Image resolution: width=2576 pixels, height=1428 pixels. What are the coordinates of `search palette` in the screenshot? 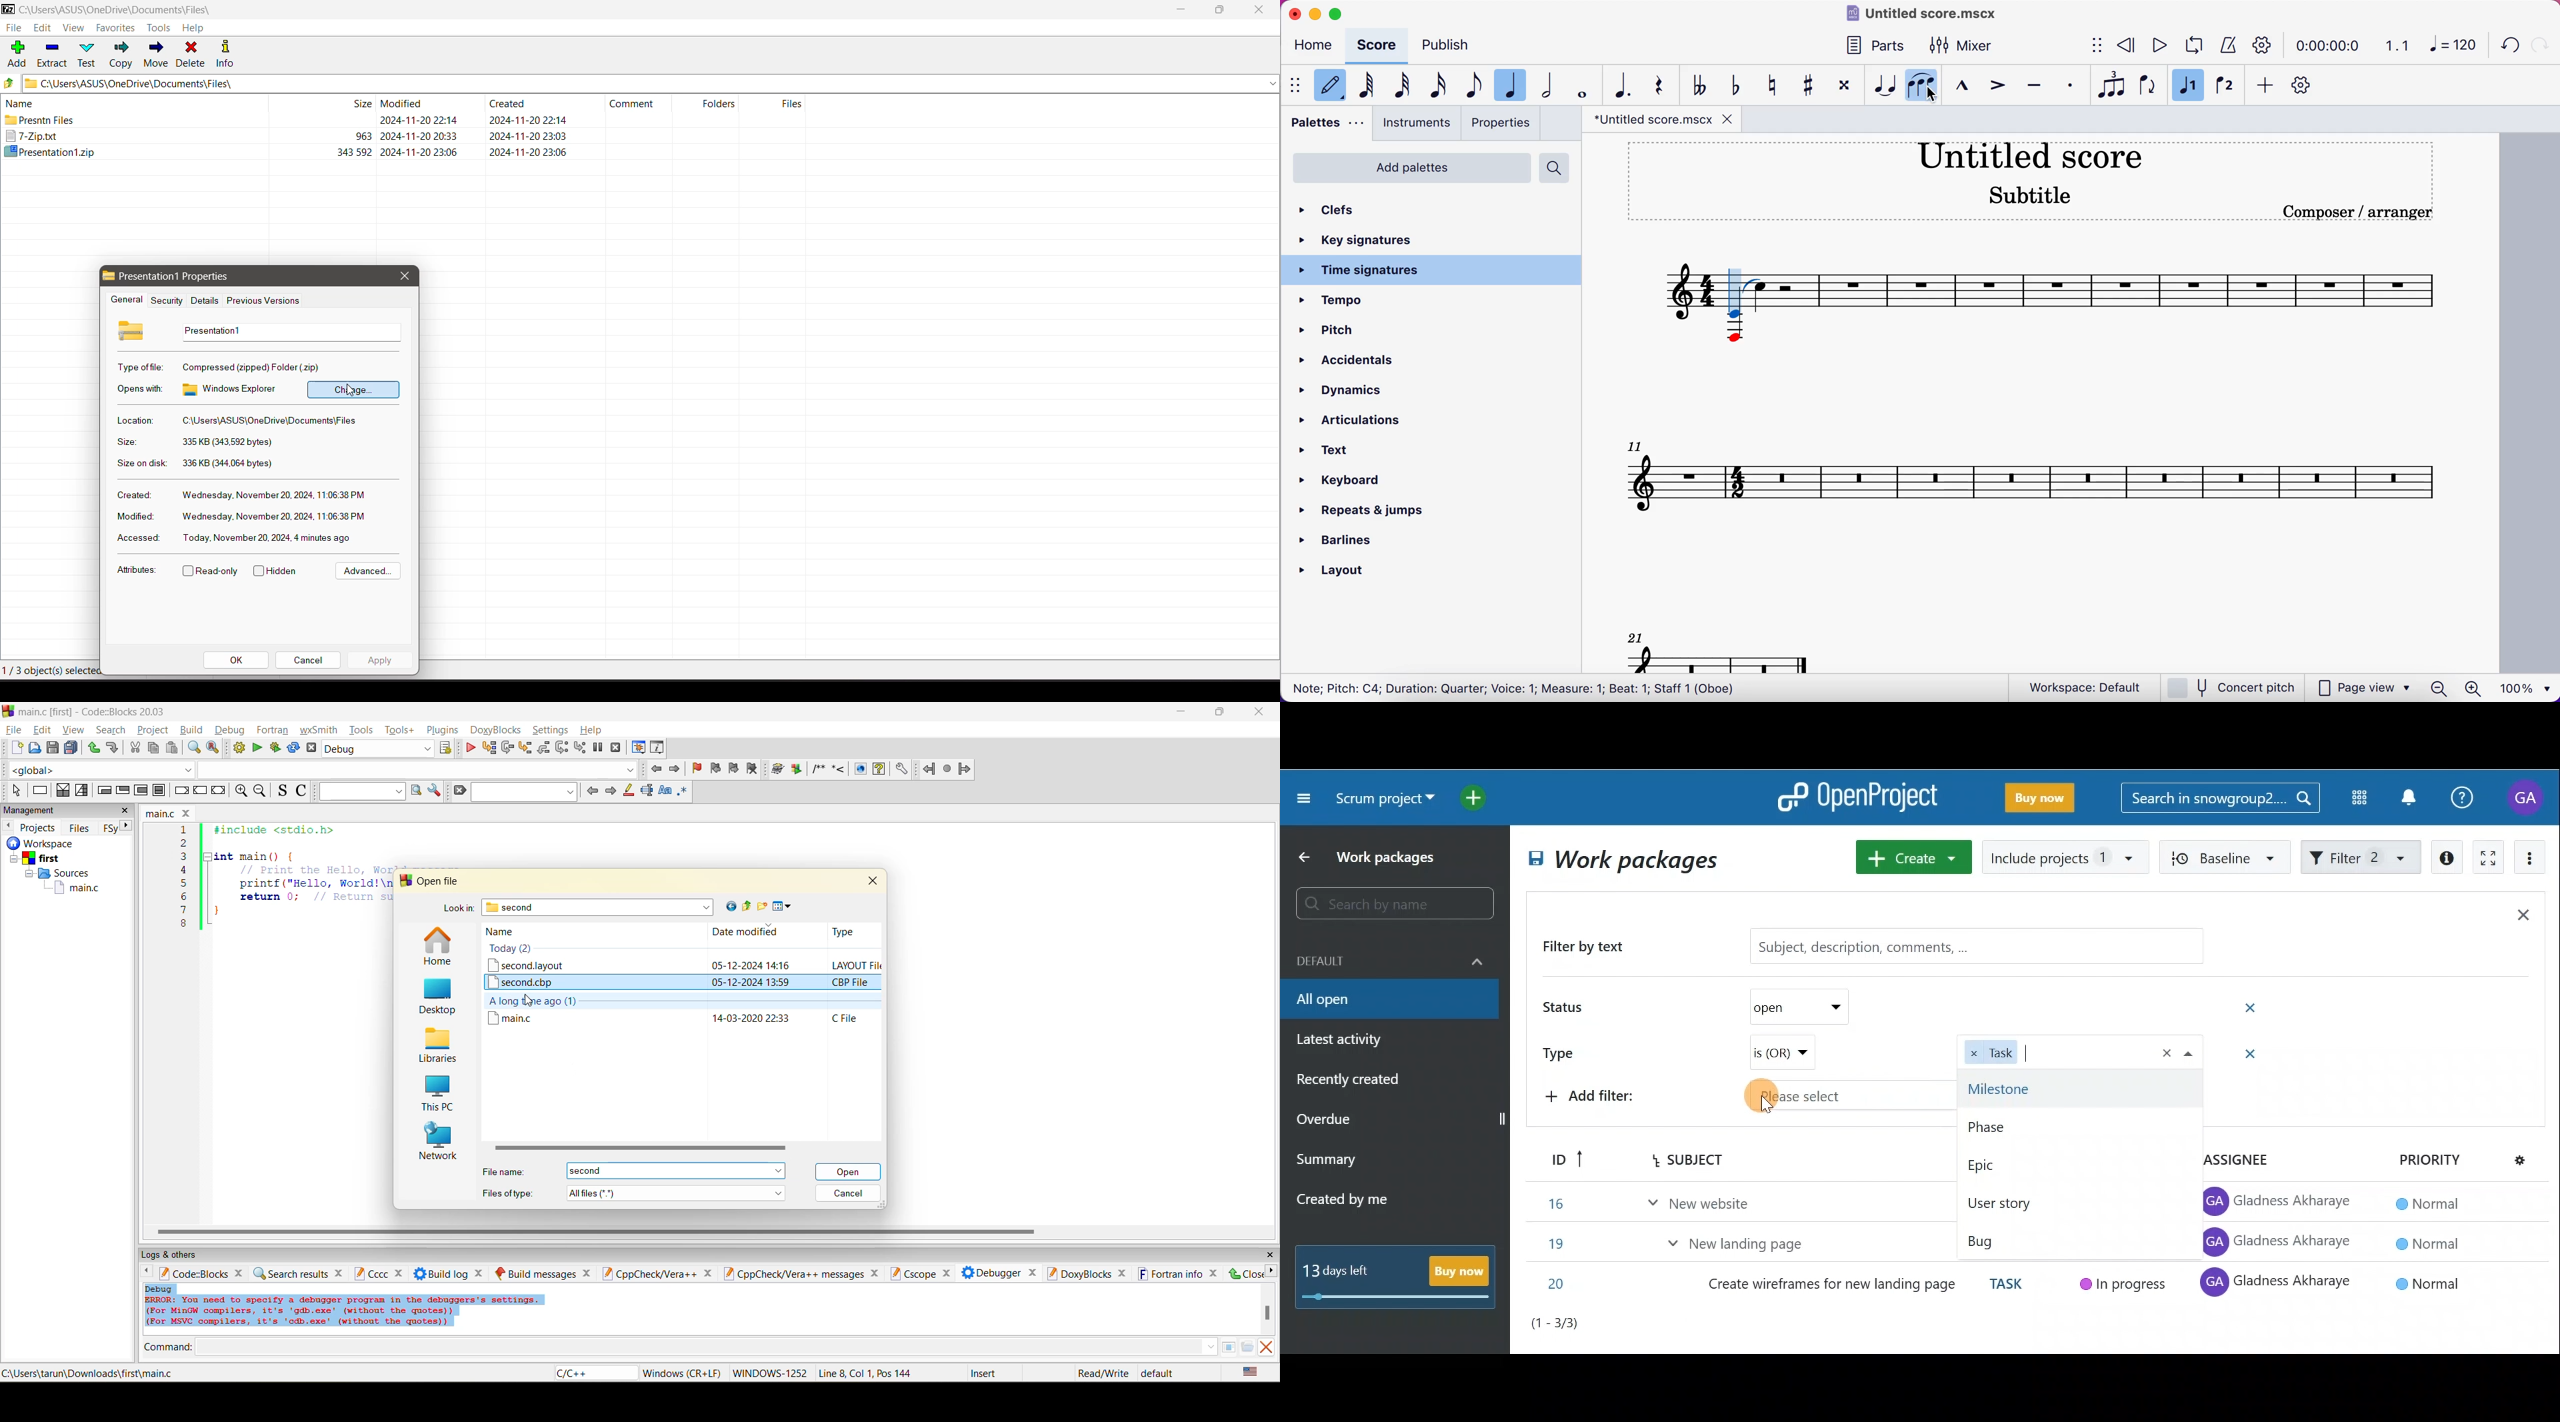 It's located at (1553, 166).